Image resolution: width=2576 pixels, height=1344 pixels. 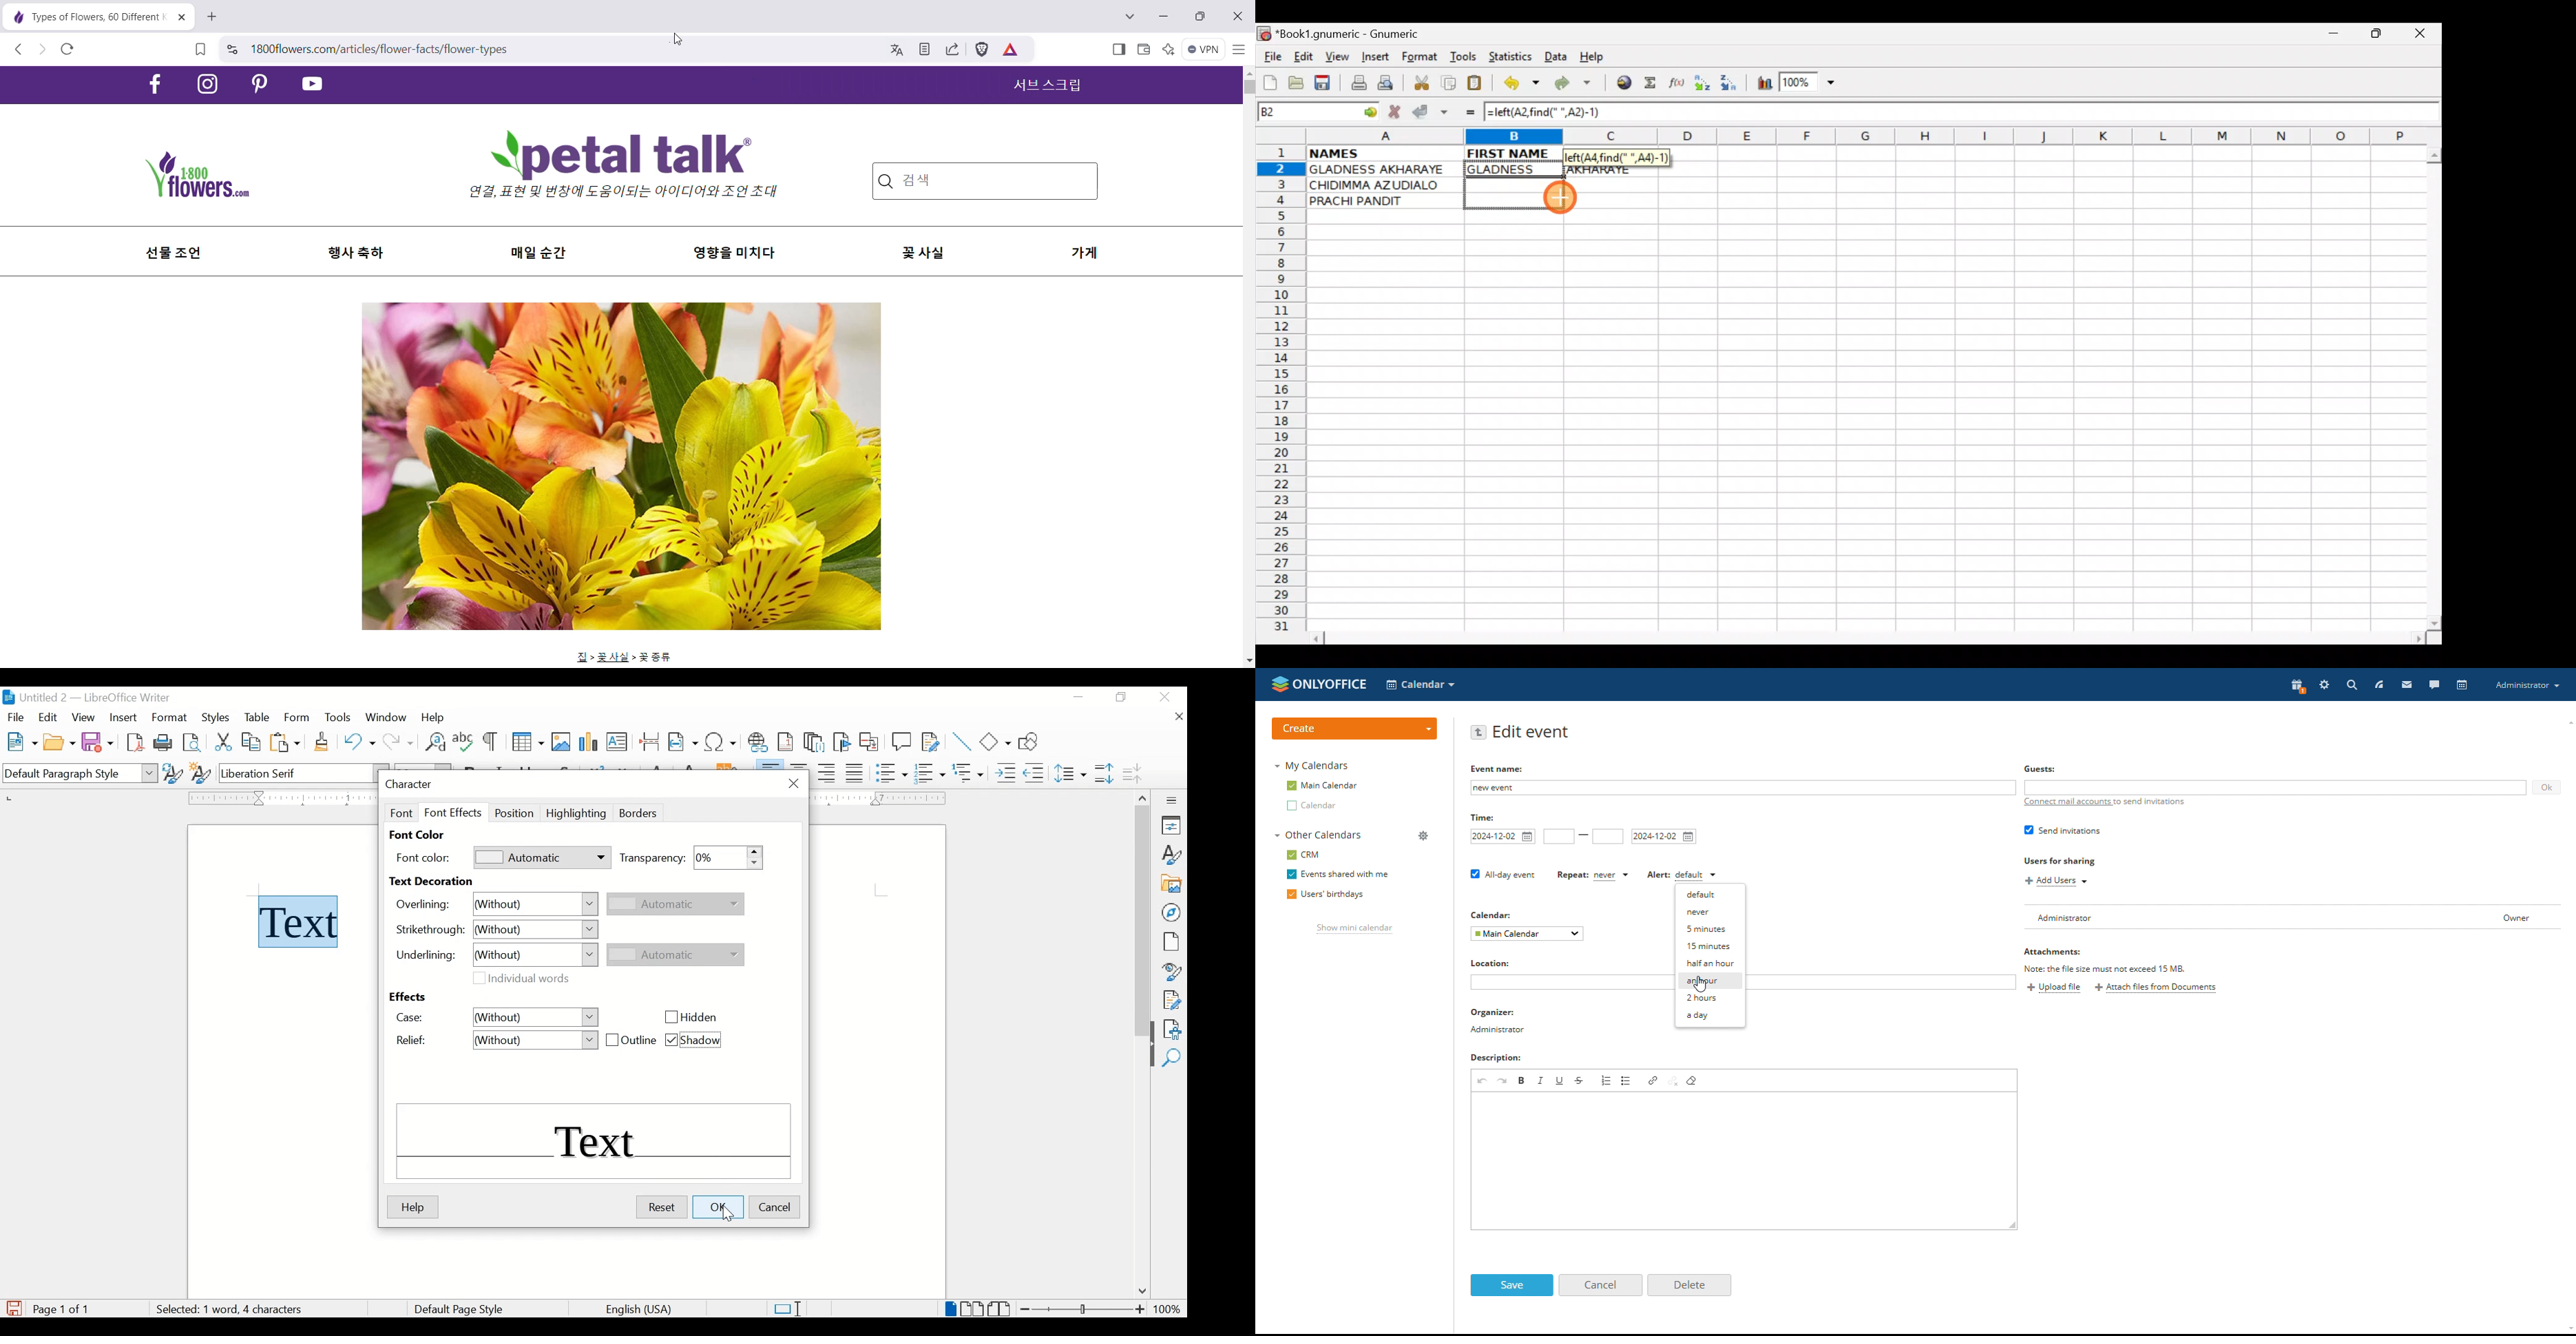 What do you see at coordinates (2432, 386) in the screenshot?
I see `Scroll bar` at bounding box center [2432, 386].